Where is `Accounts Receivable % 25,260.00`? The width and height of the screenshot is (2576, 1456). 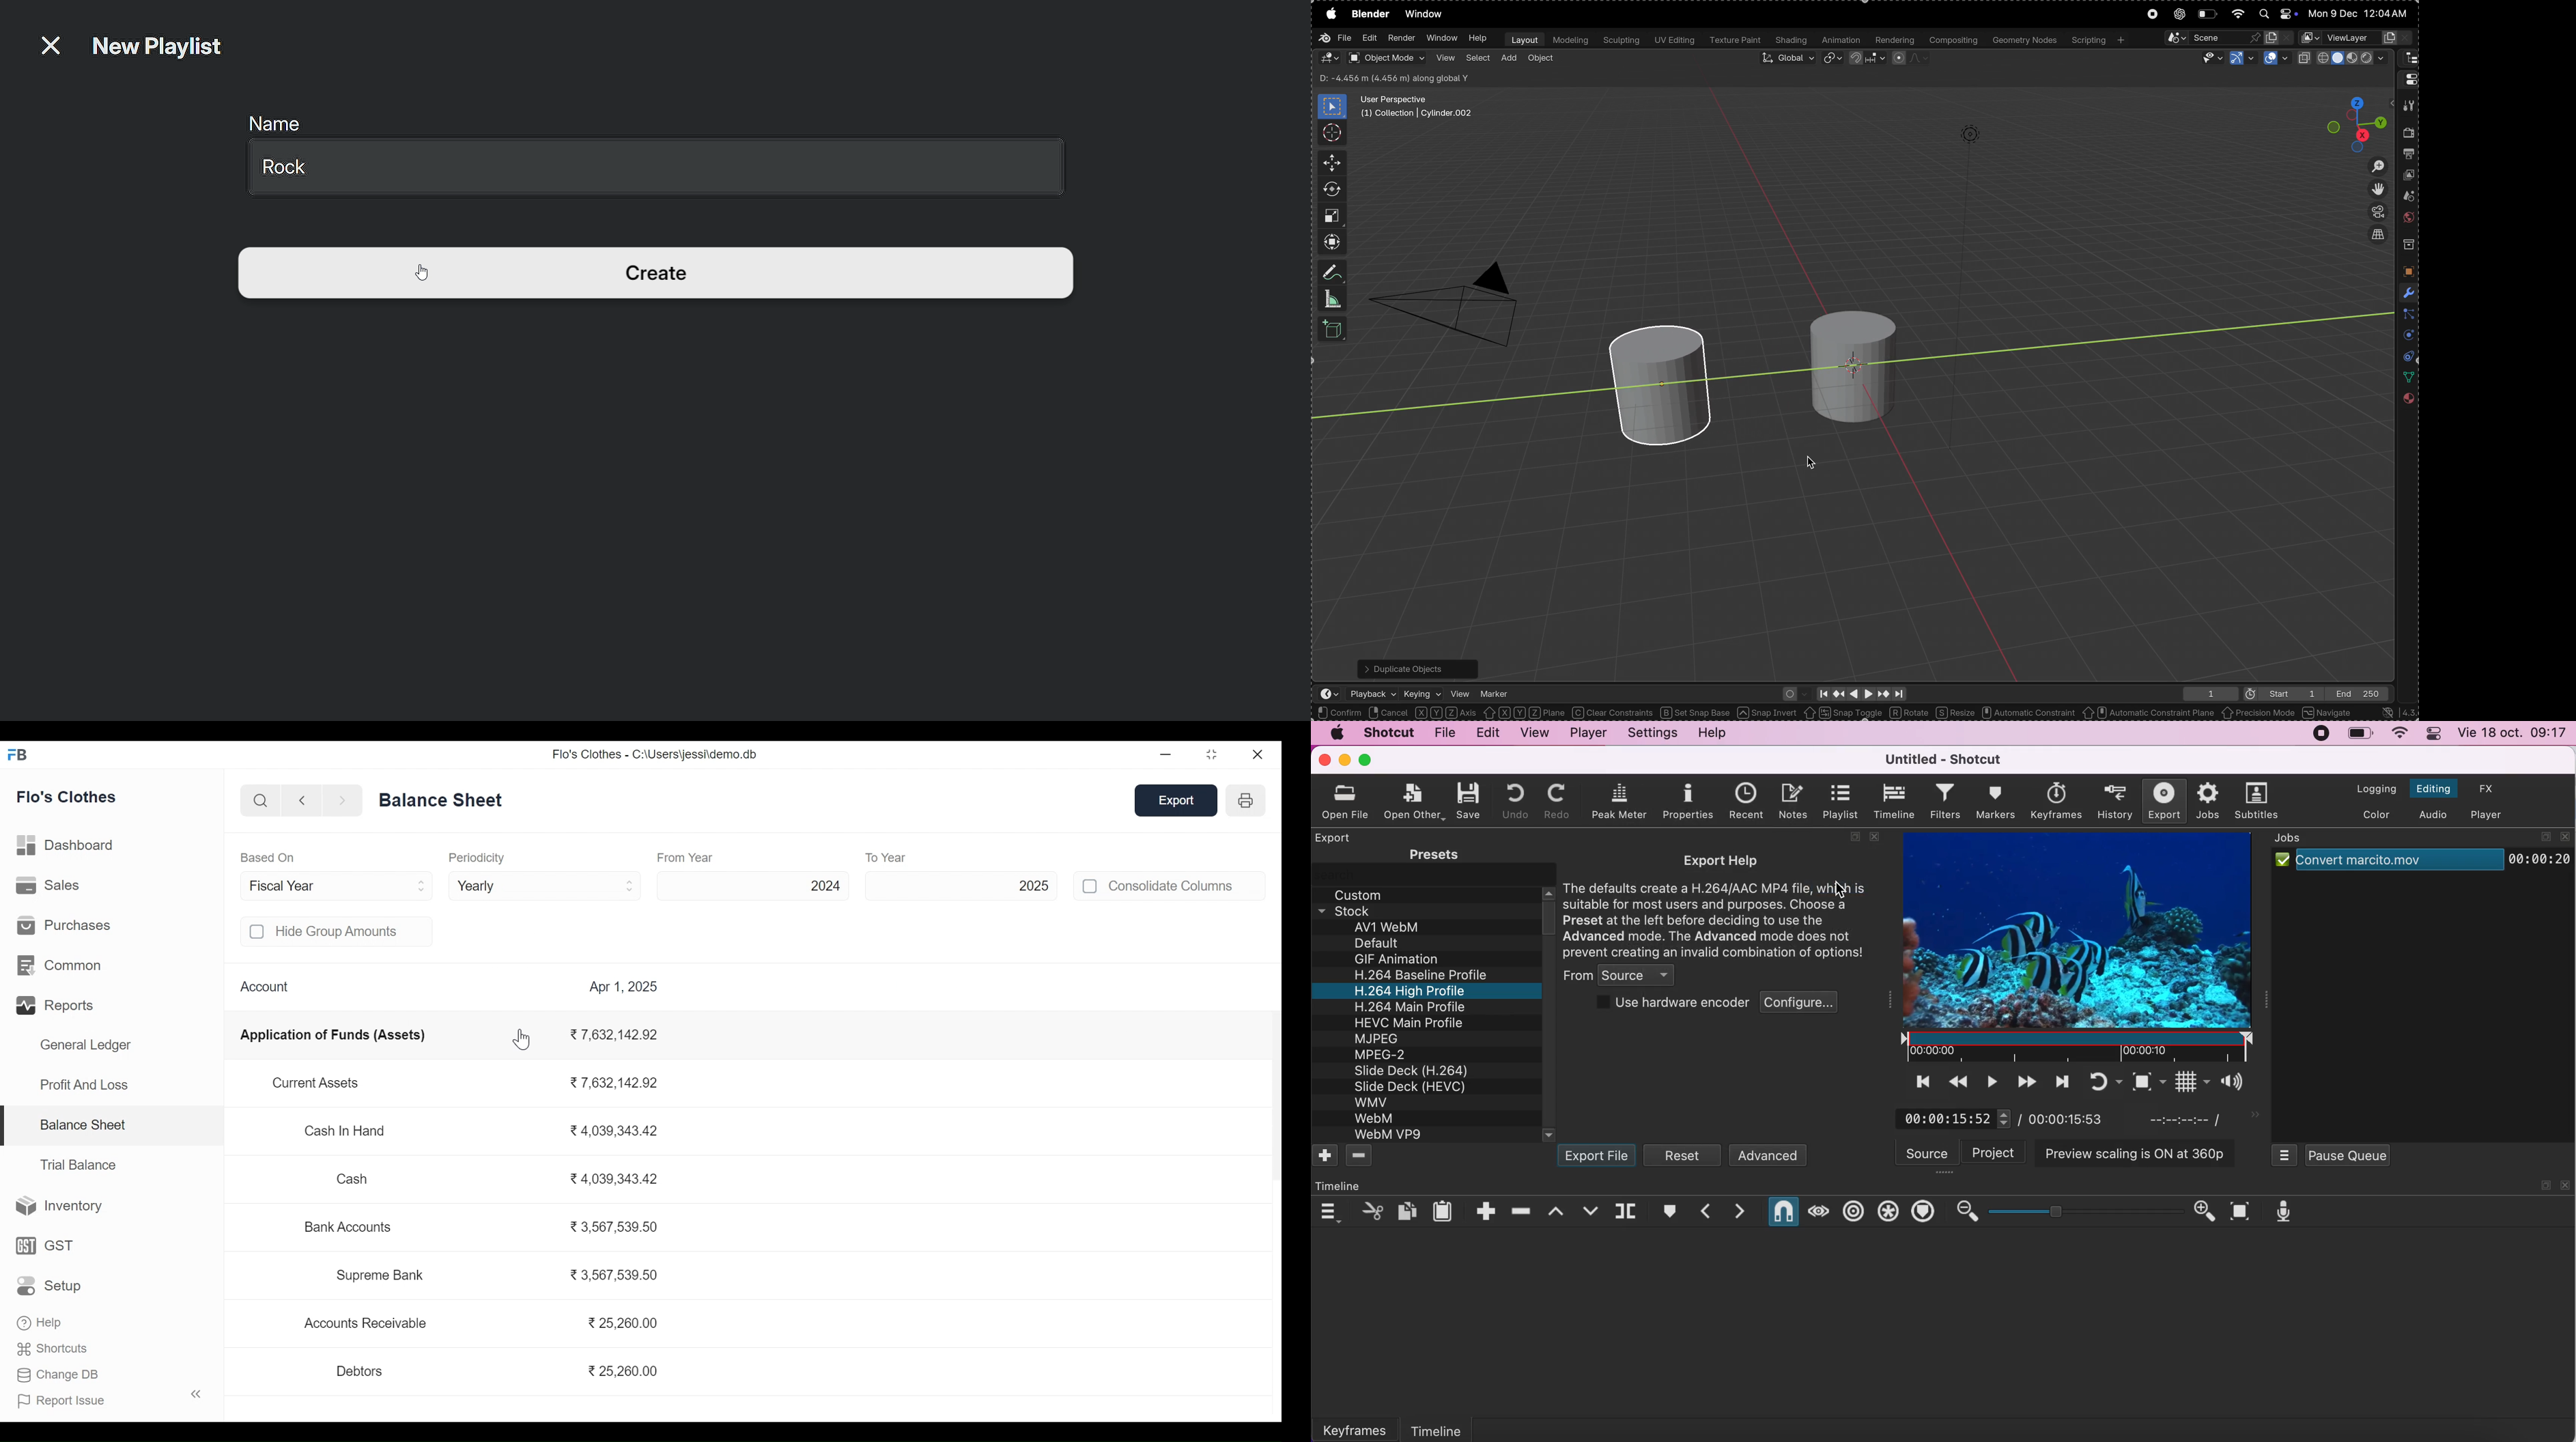
Accounts Receivable % 25,260.00 is located at coordinates (483, 1324).